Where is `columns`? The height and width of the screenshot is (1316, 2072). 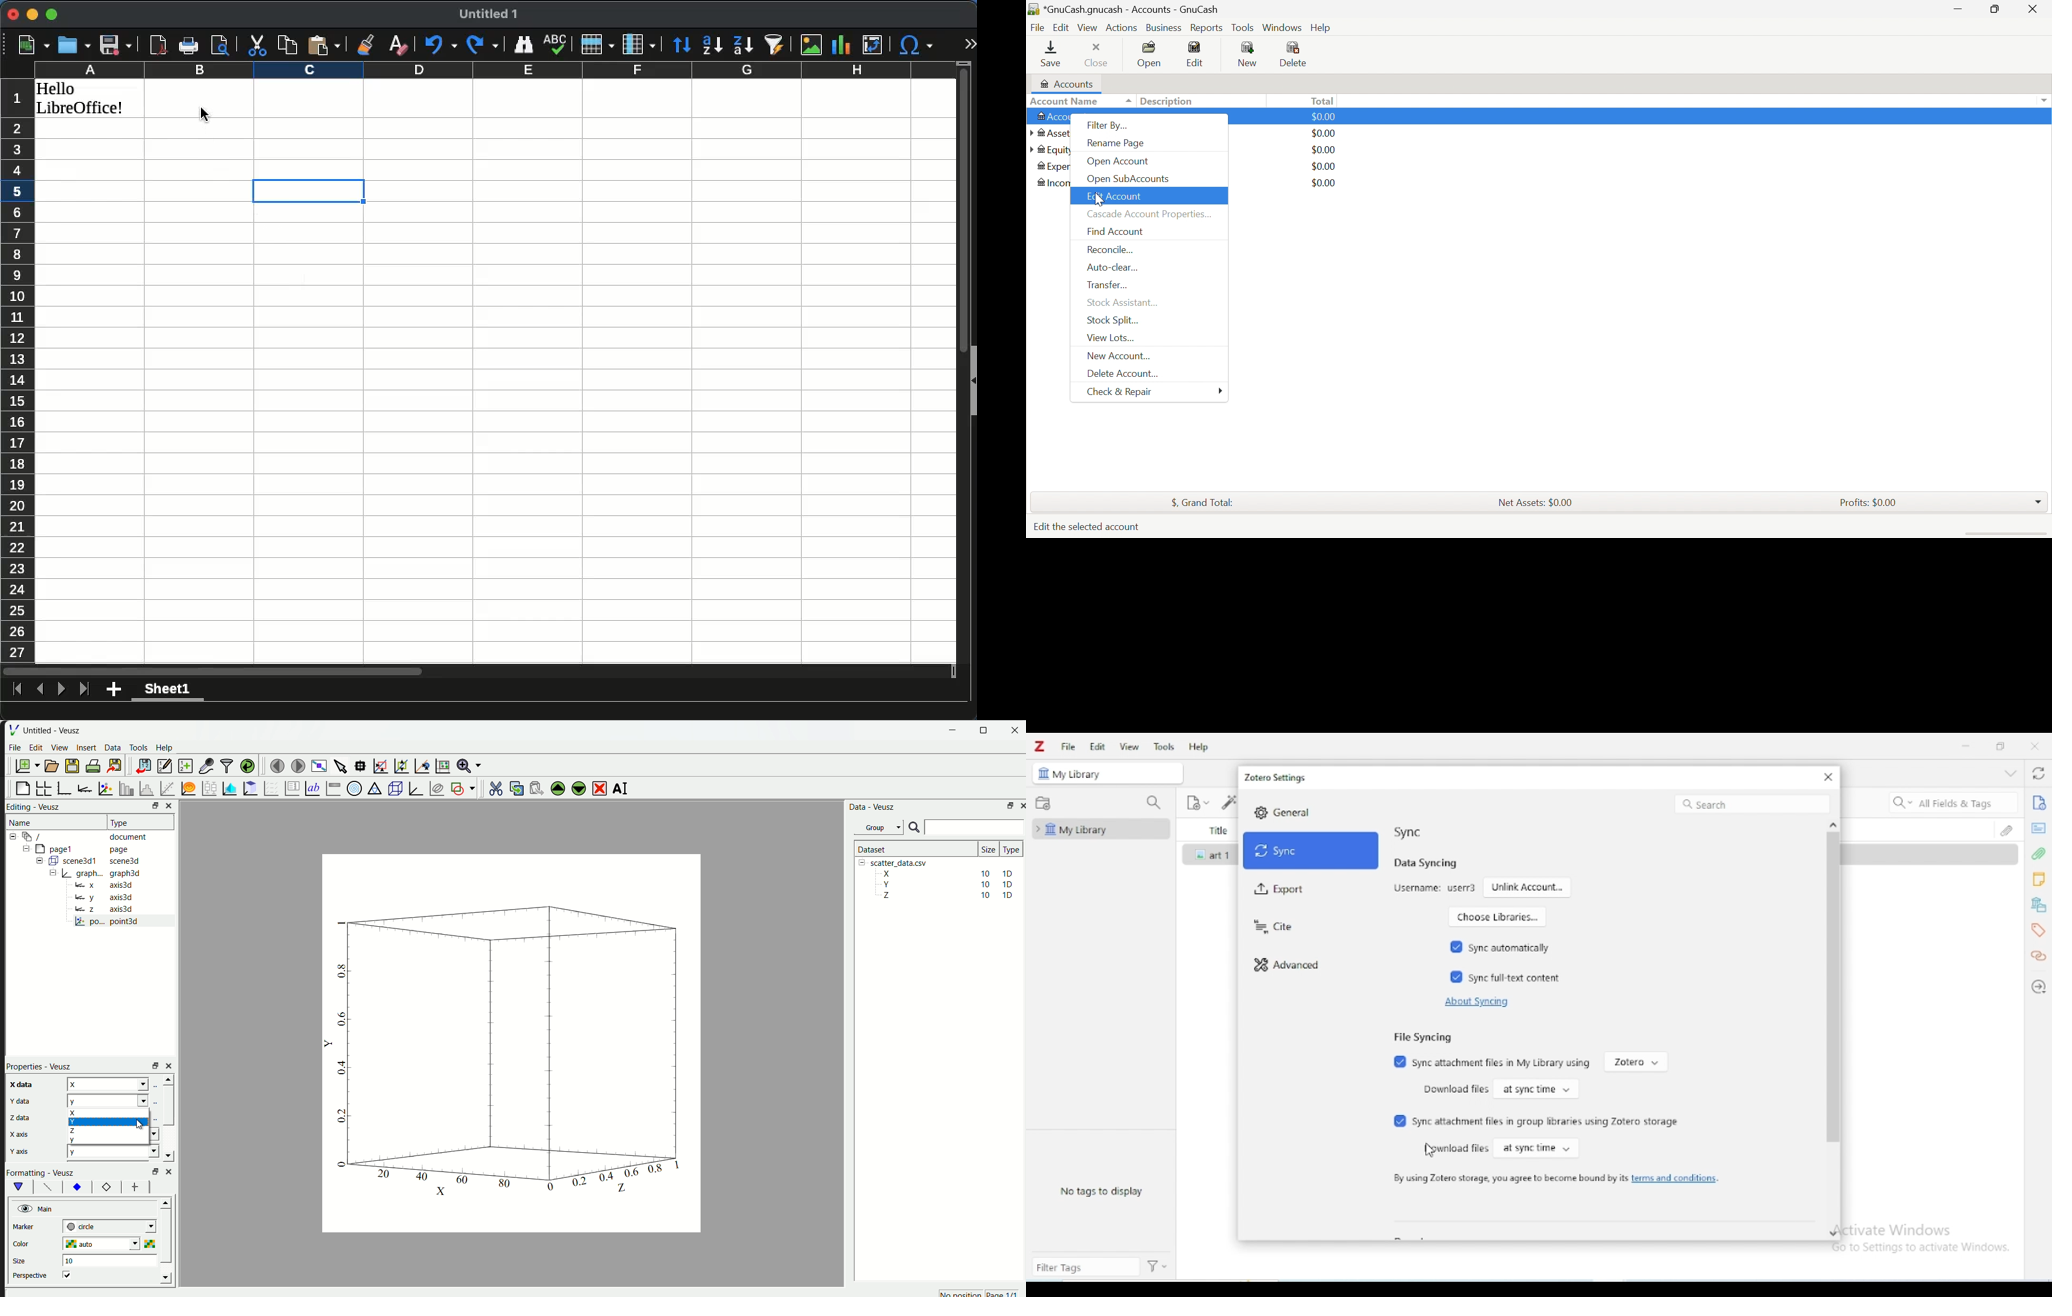 columns is located at coordinates (639, 44).